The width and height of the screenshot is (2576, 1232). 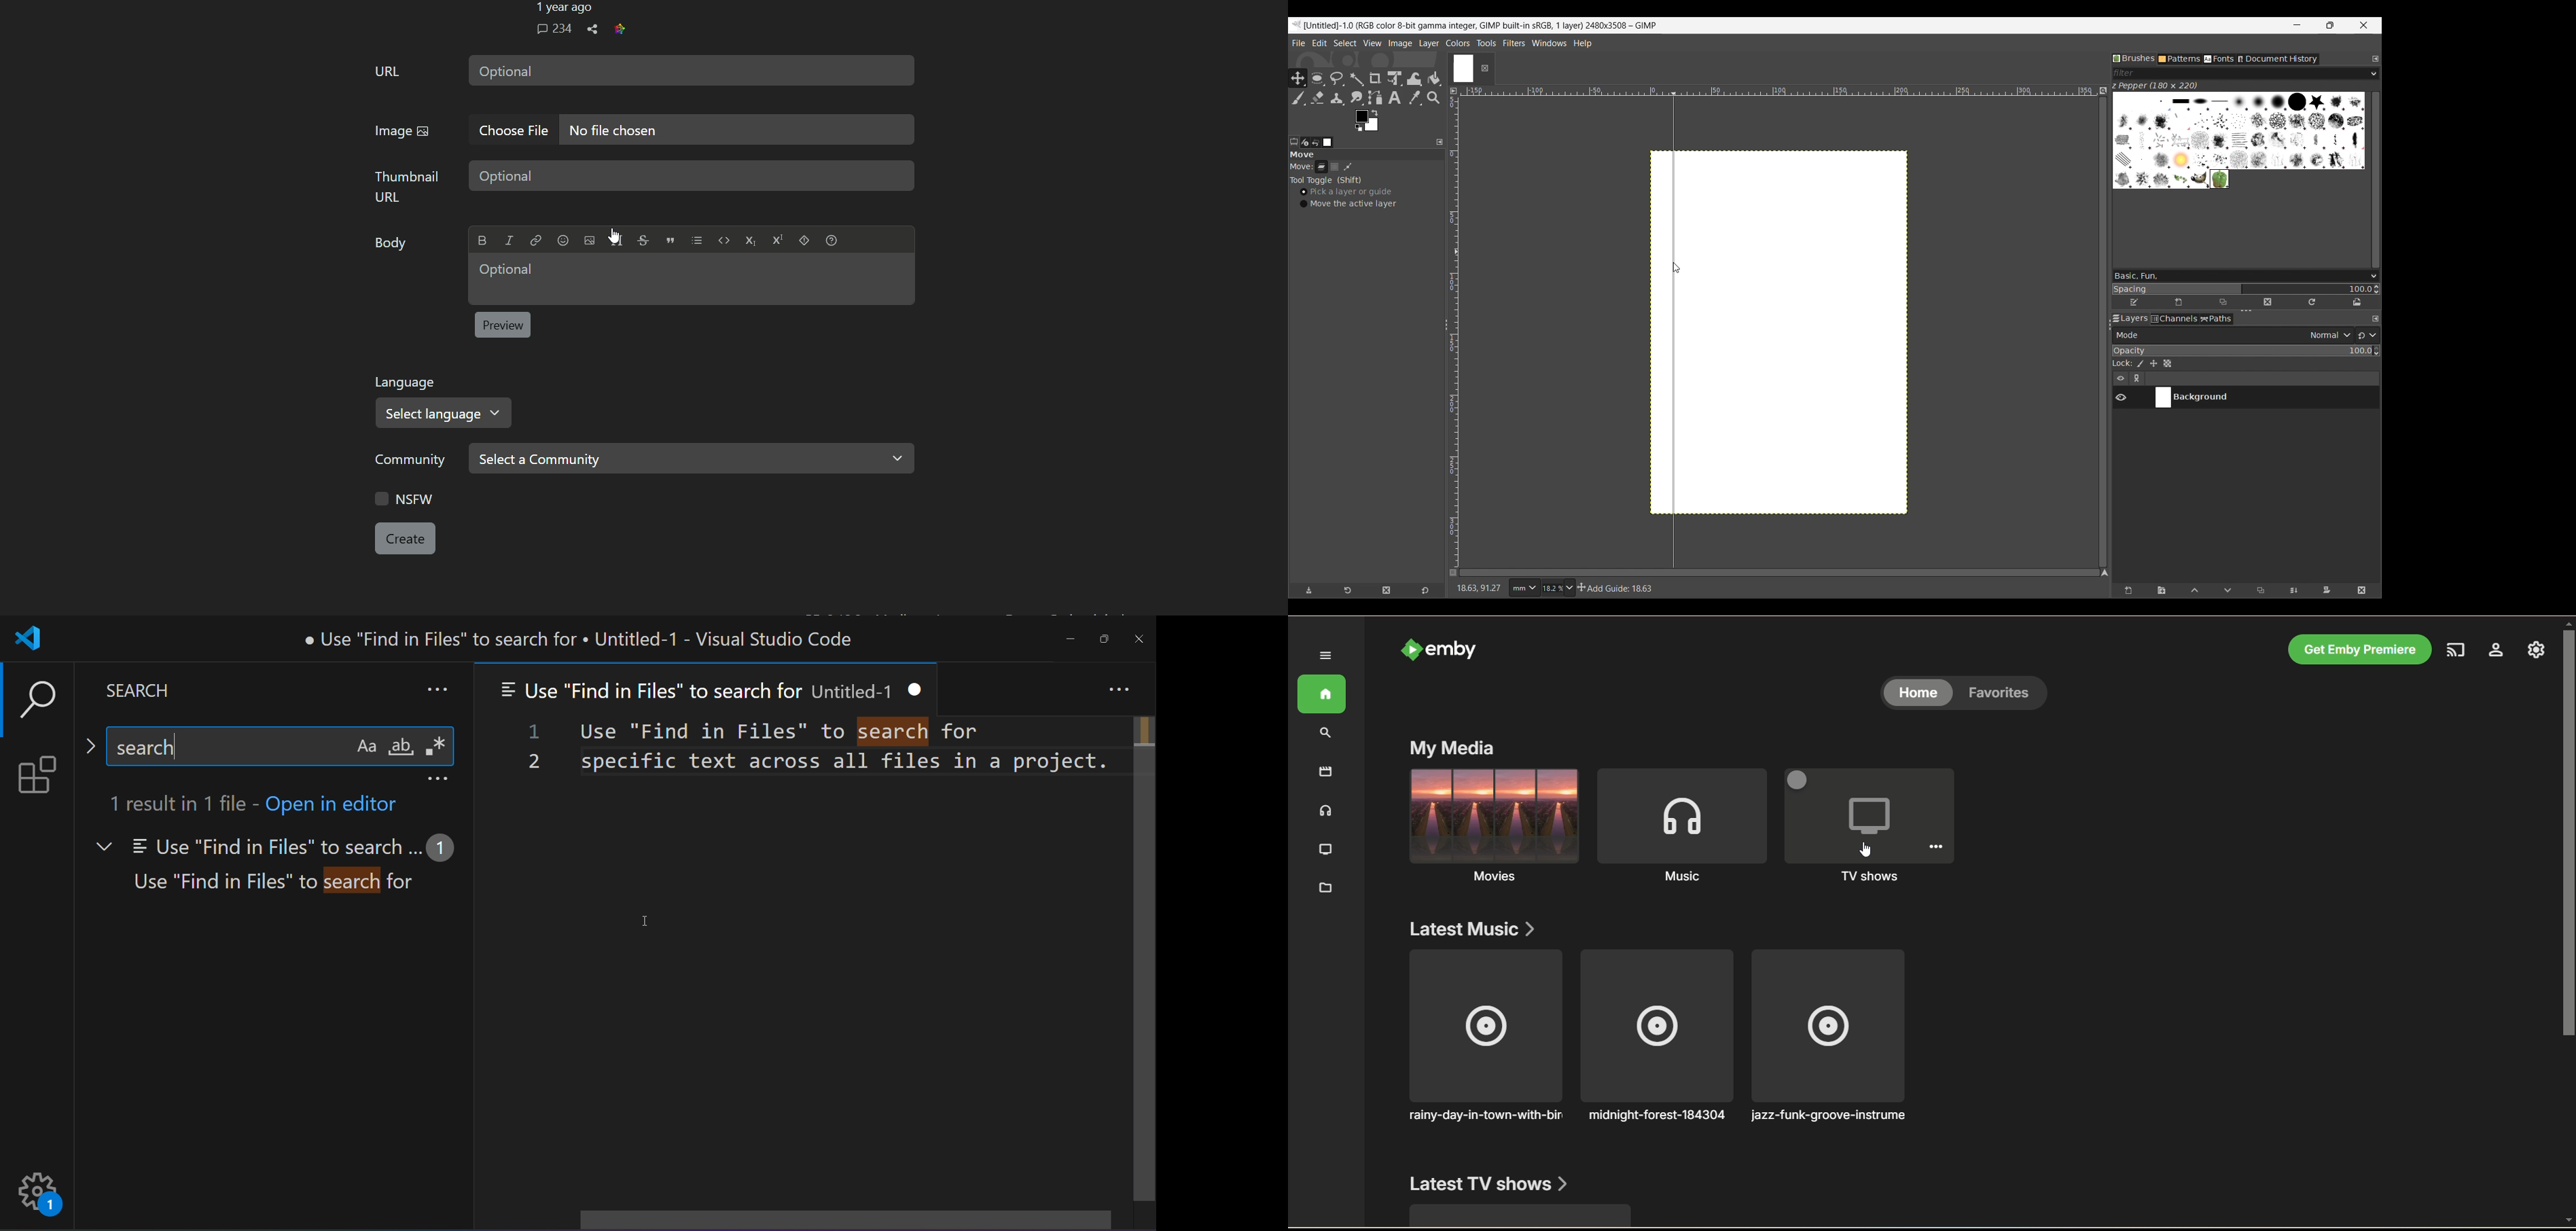 What do you see at coordinates (1549, 42) in the screenshot?
I see `Windows menu` at bounding box center [1549, 42].